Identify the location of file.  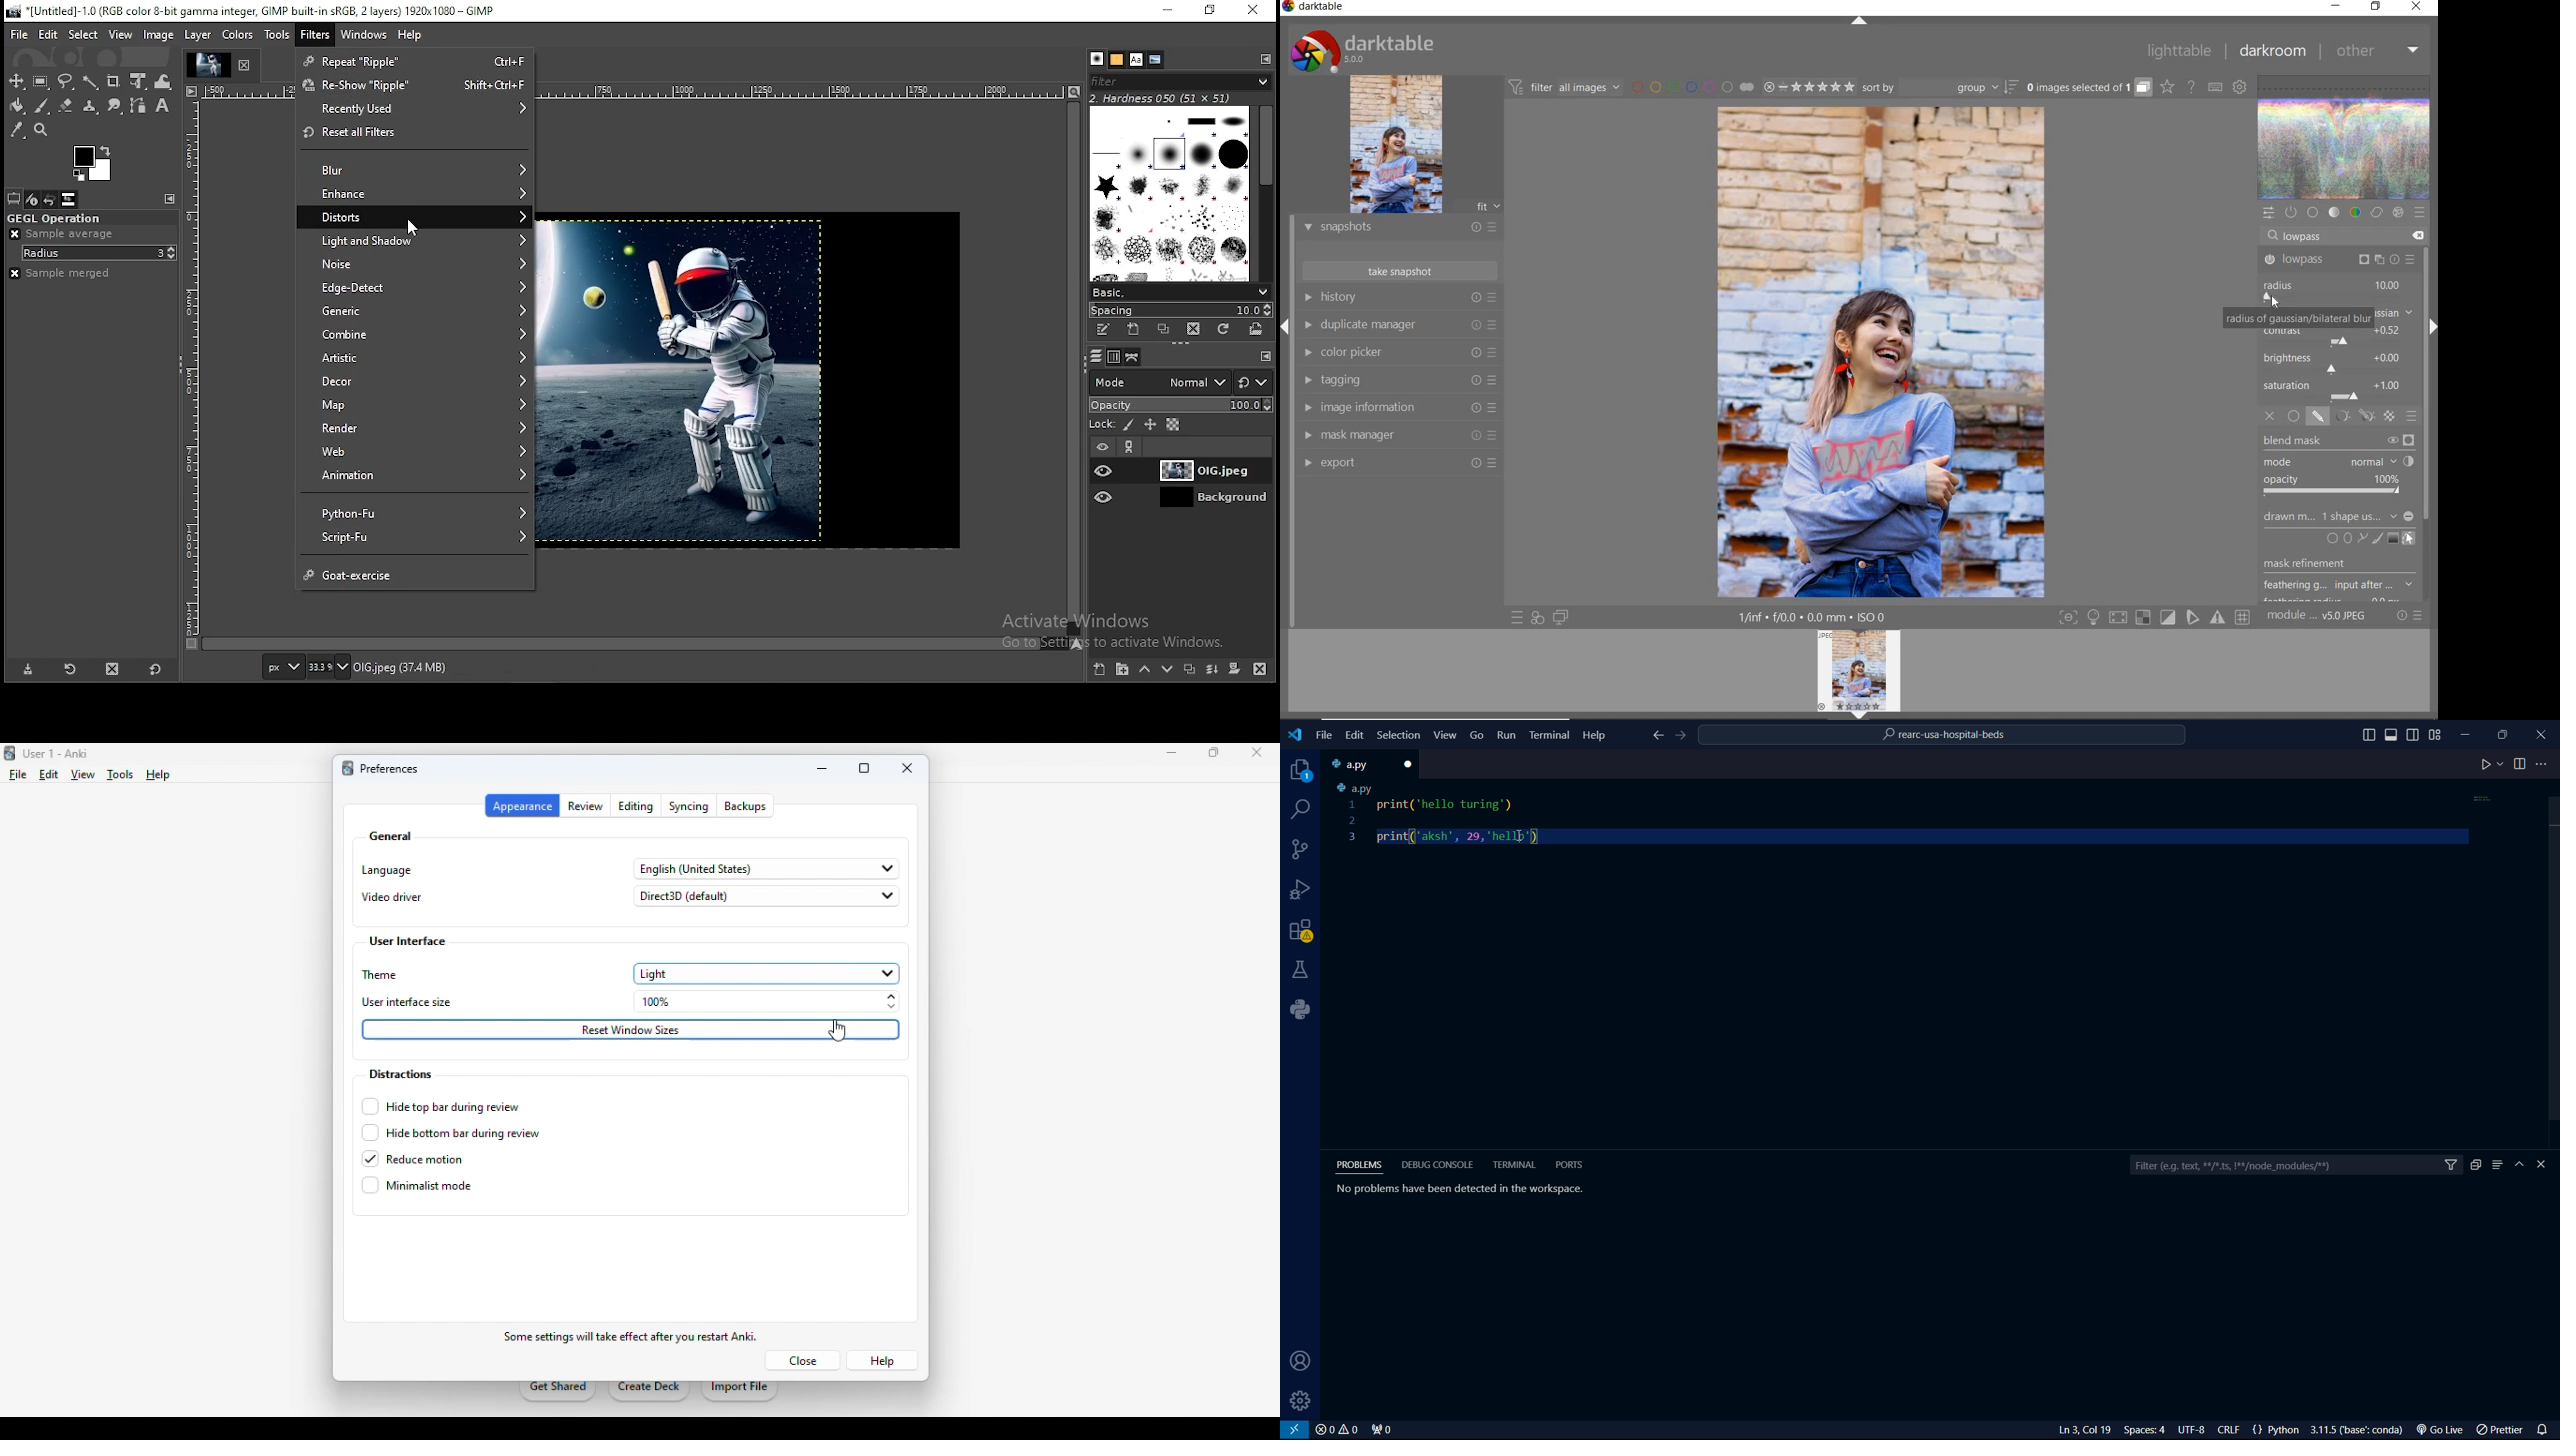
(21, 35).